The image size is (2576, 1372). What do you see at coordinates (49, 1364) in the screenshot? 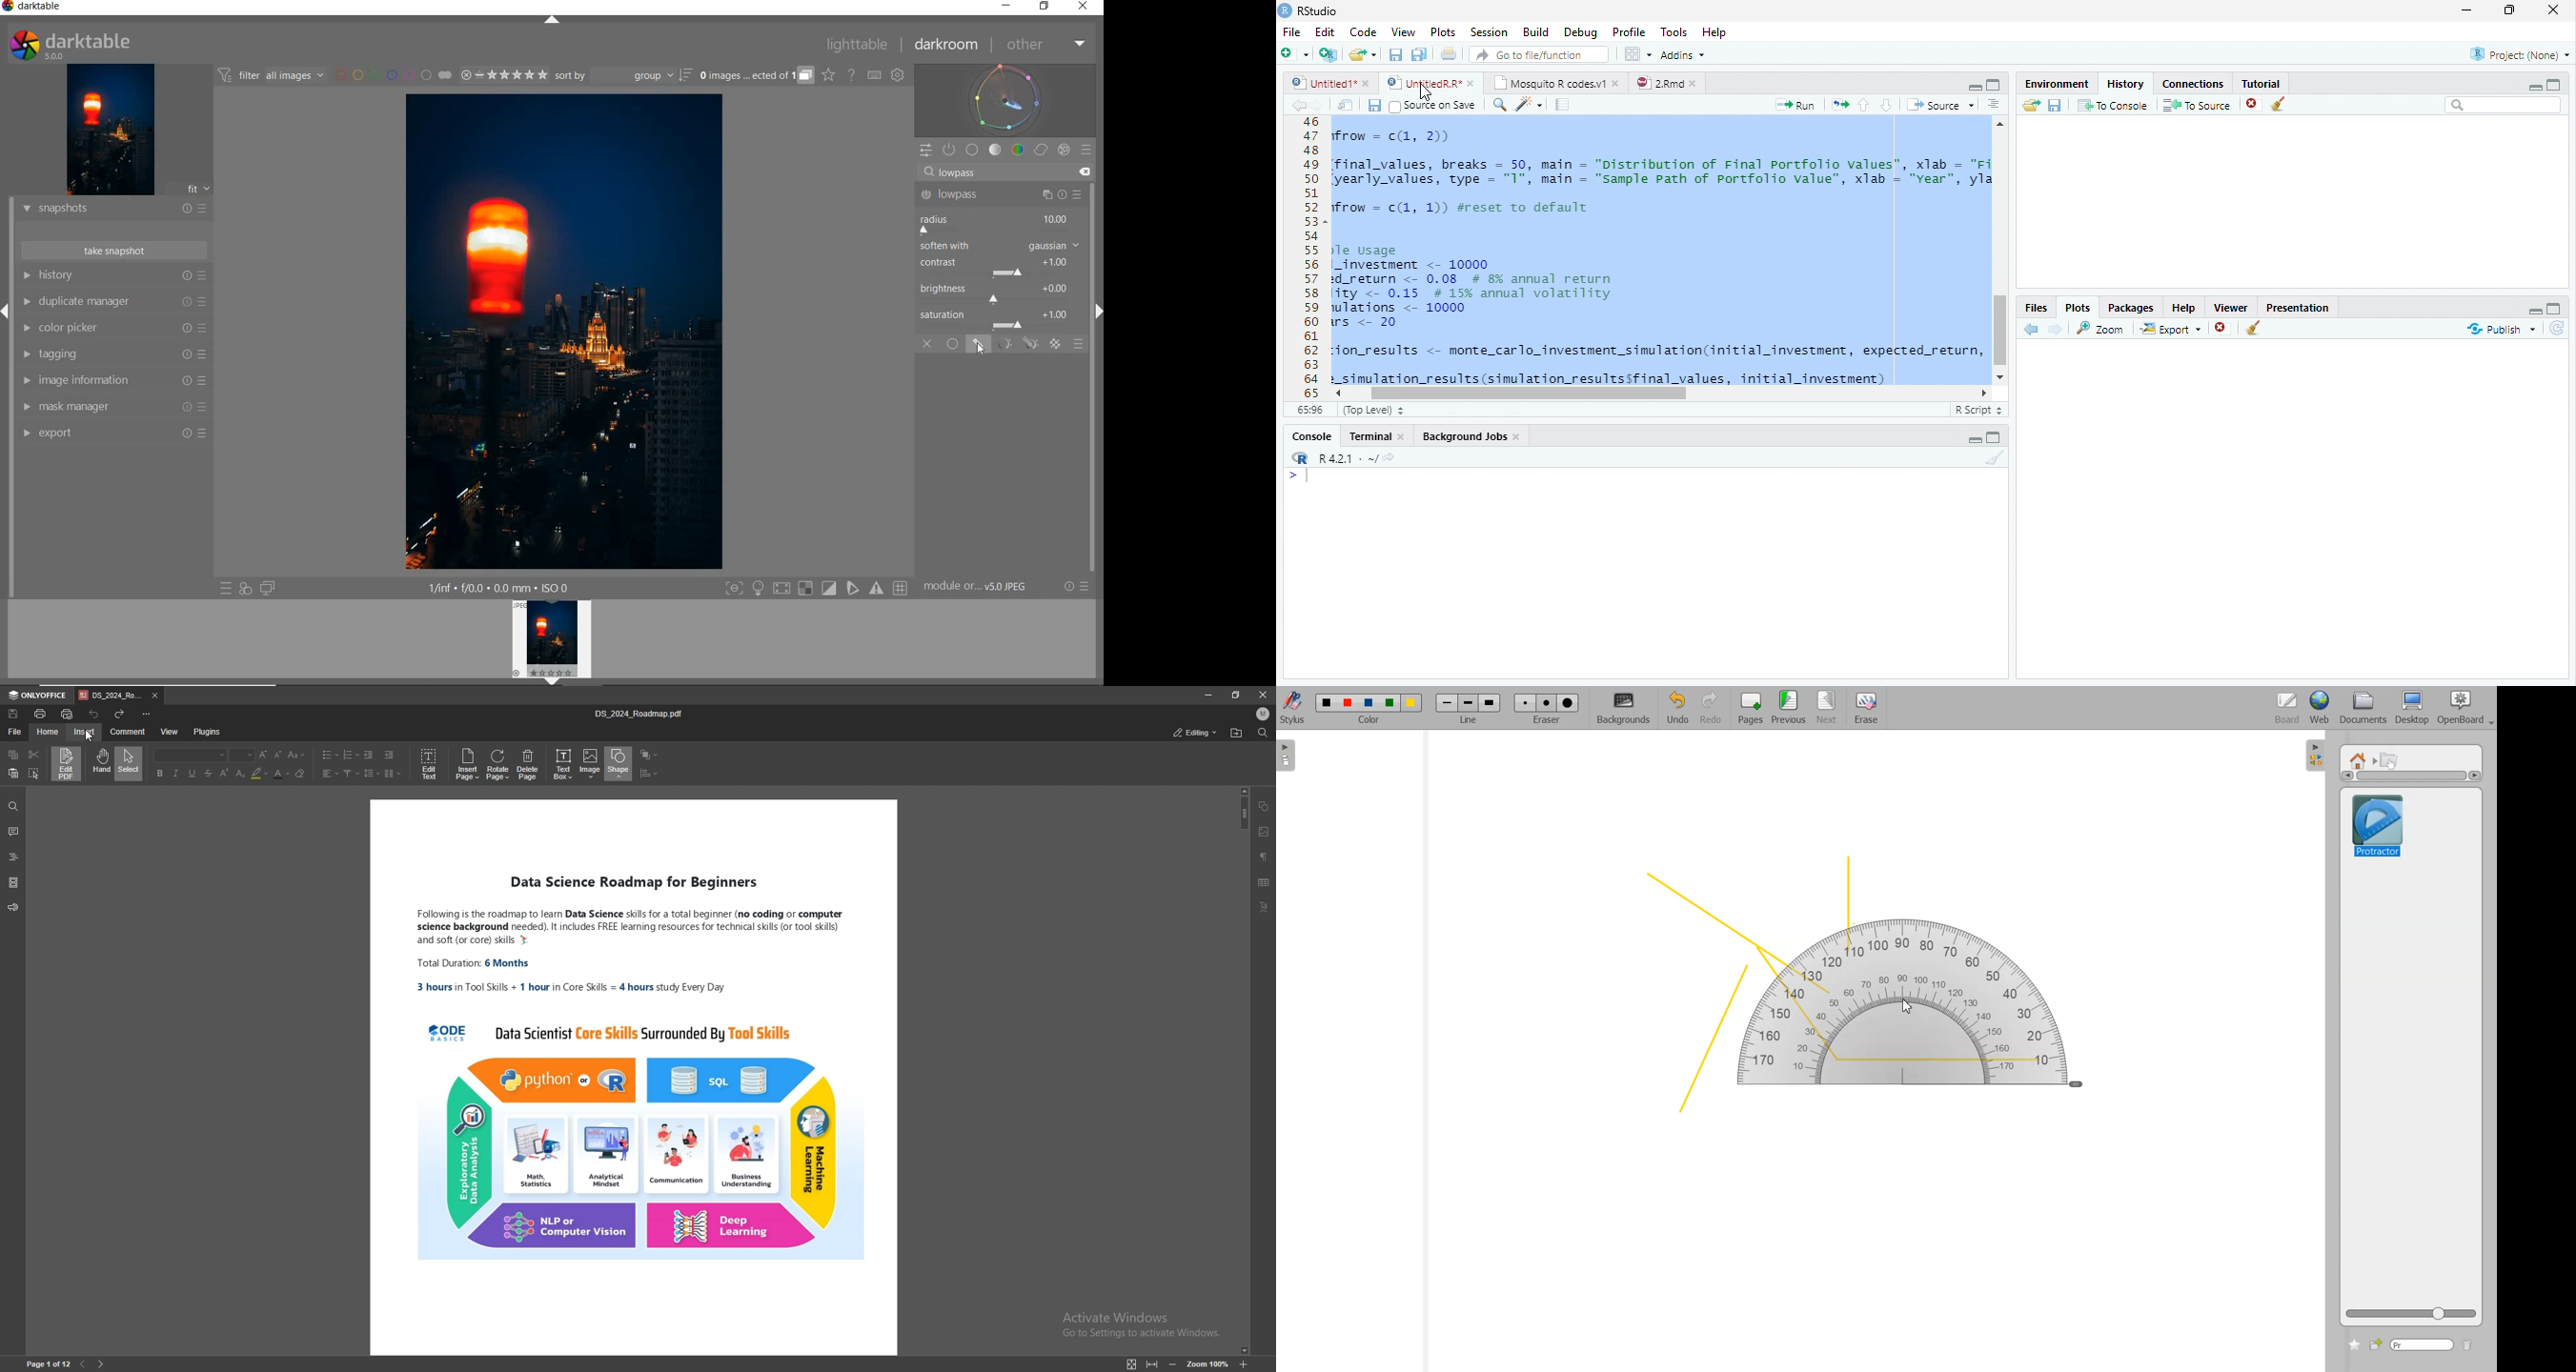
I see `page number` at bounding box center [49, 1364].